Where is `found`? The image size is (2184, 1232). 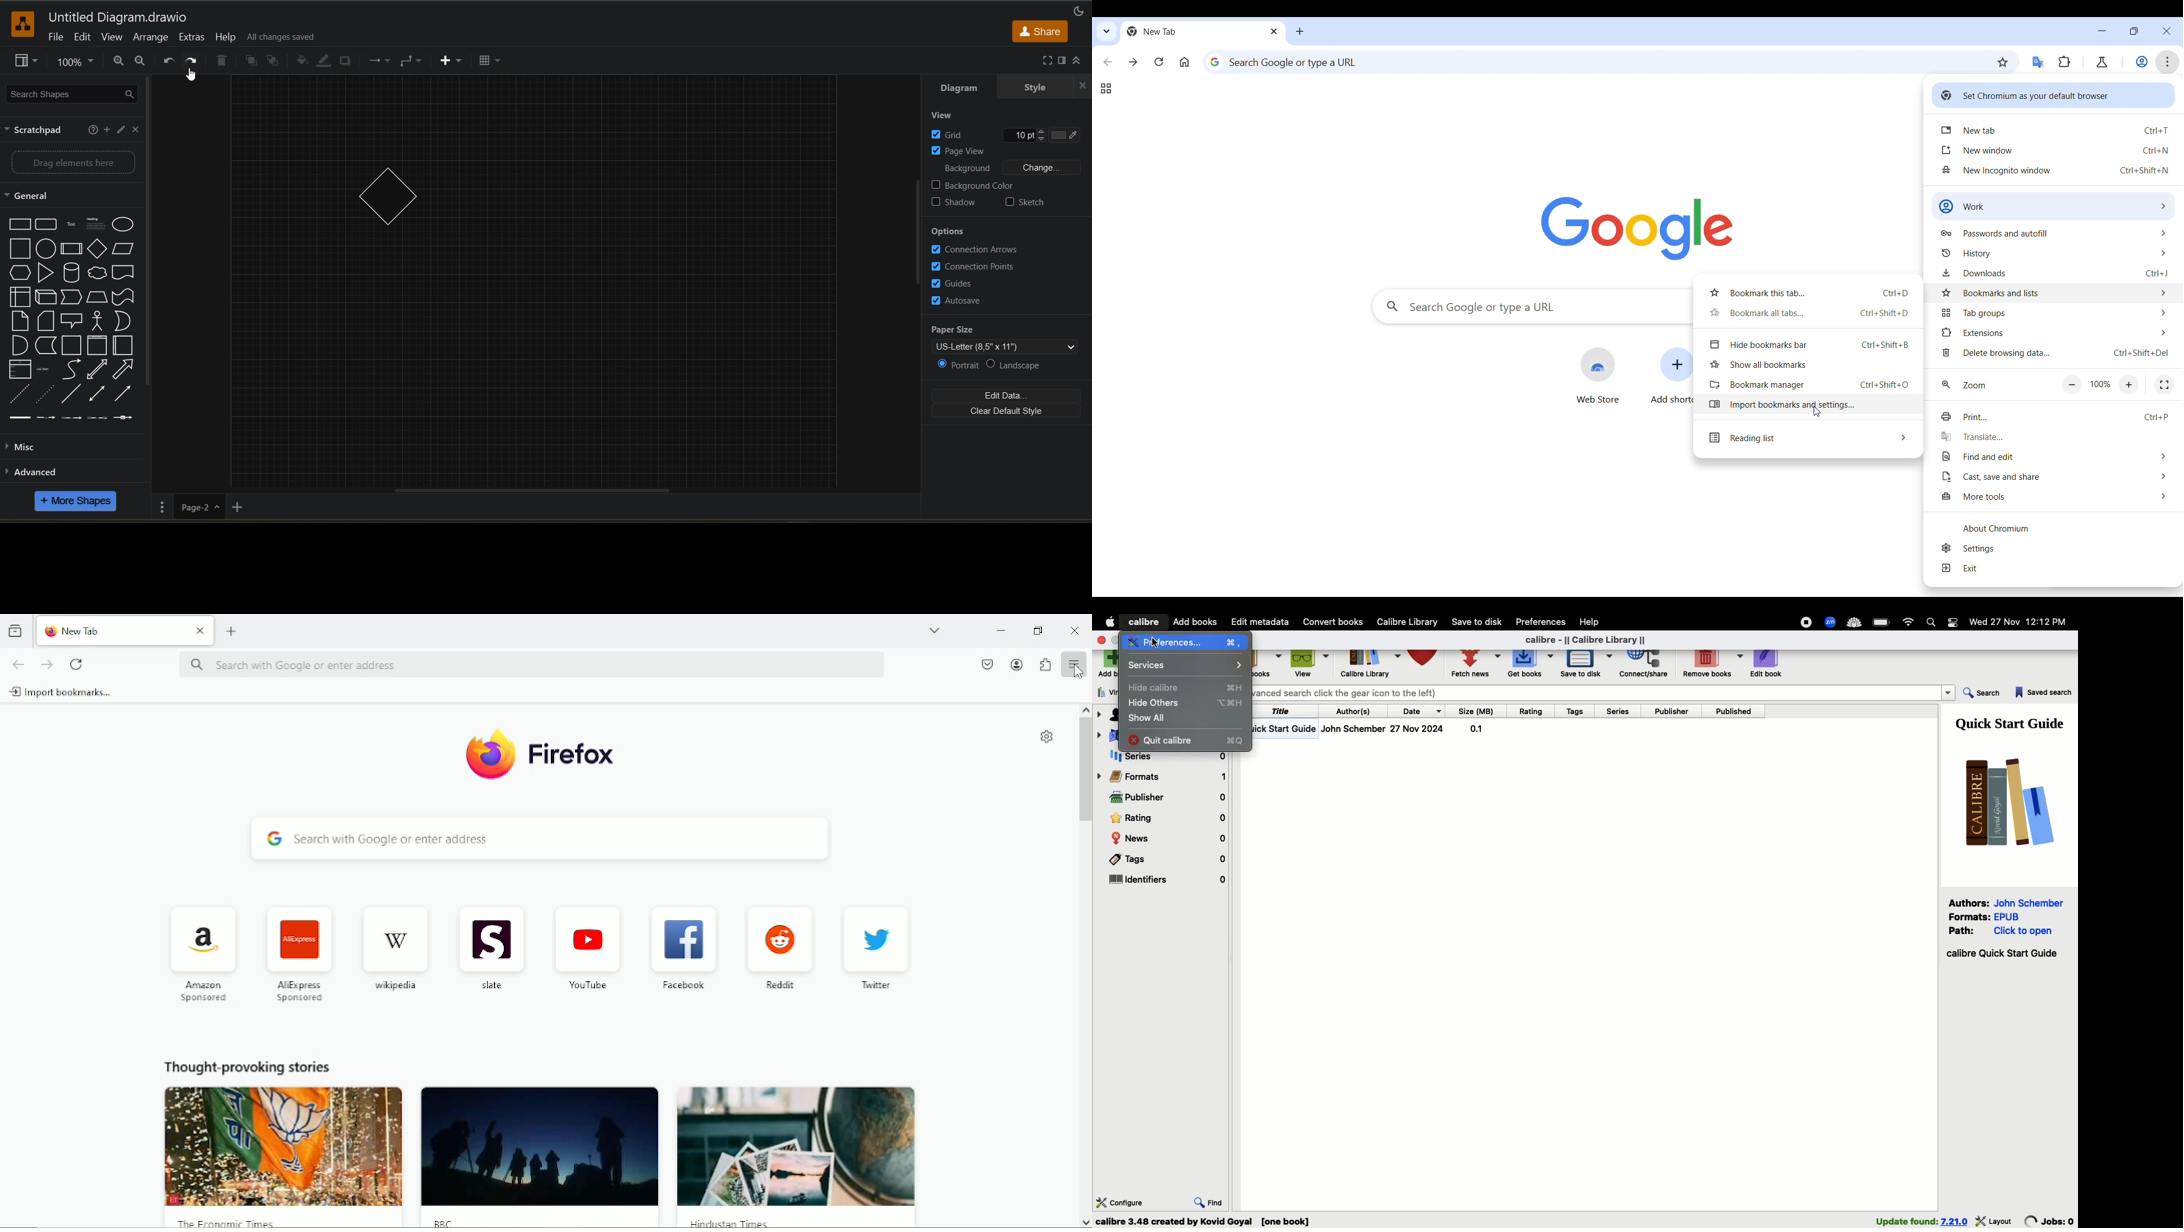 found is located at coordinates (1907, 1220).